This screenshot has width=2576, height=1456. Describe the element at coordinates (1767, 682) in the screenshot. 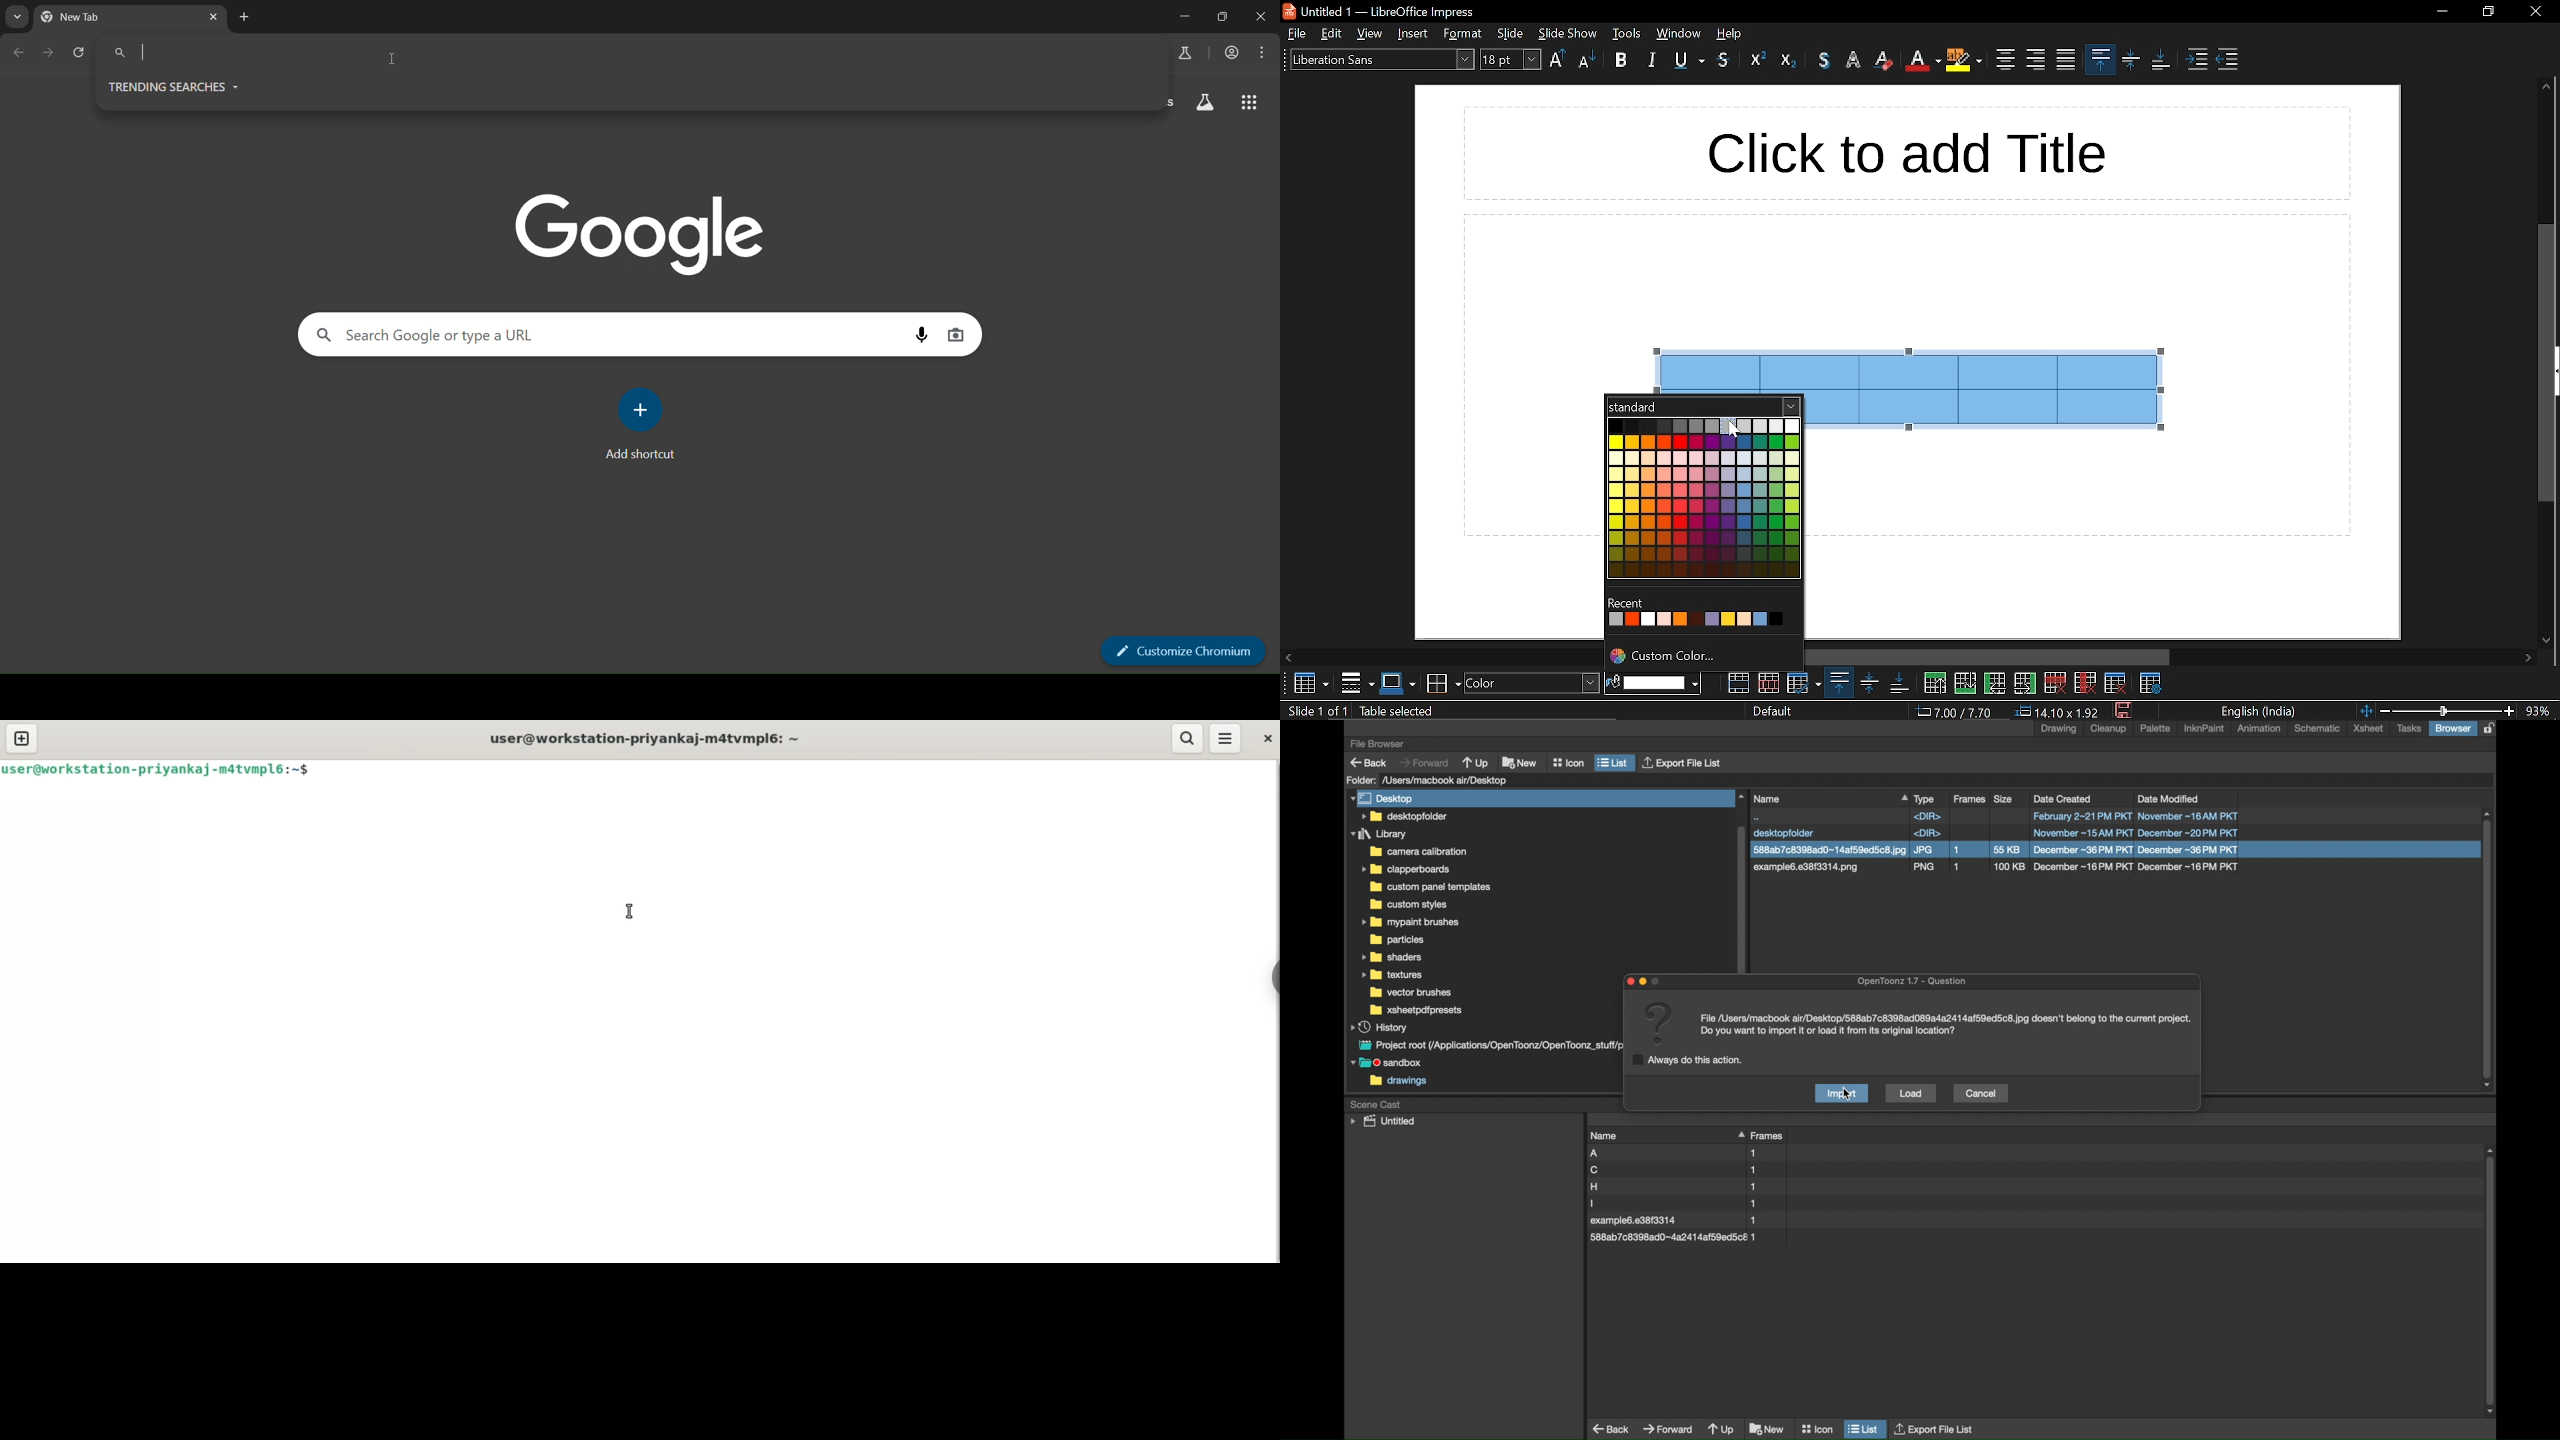

I see `split cells` at that location.